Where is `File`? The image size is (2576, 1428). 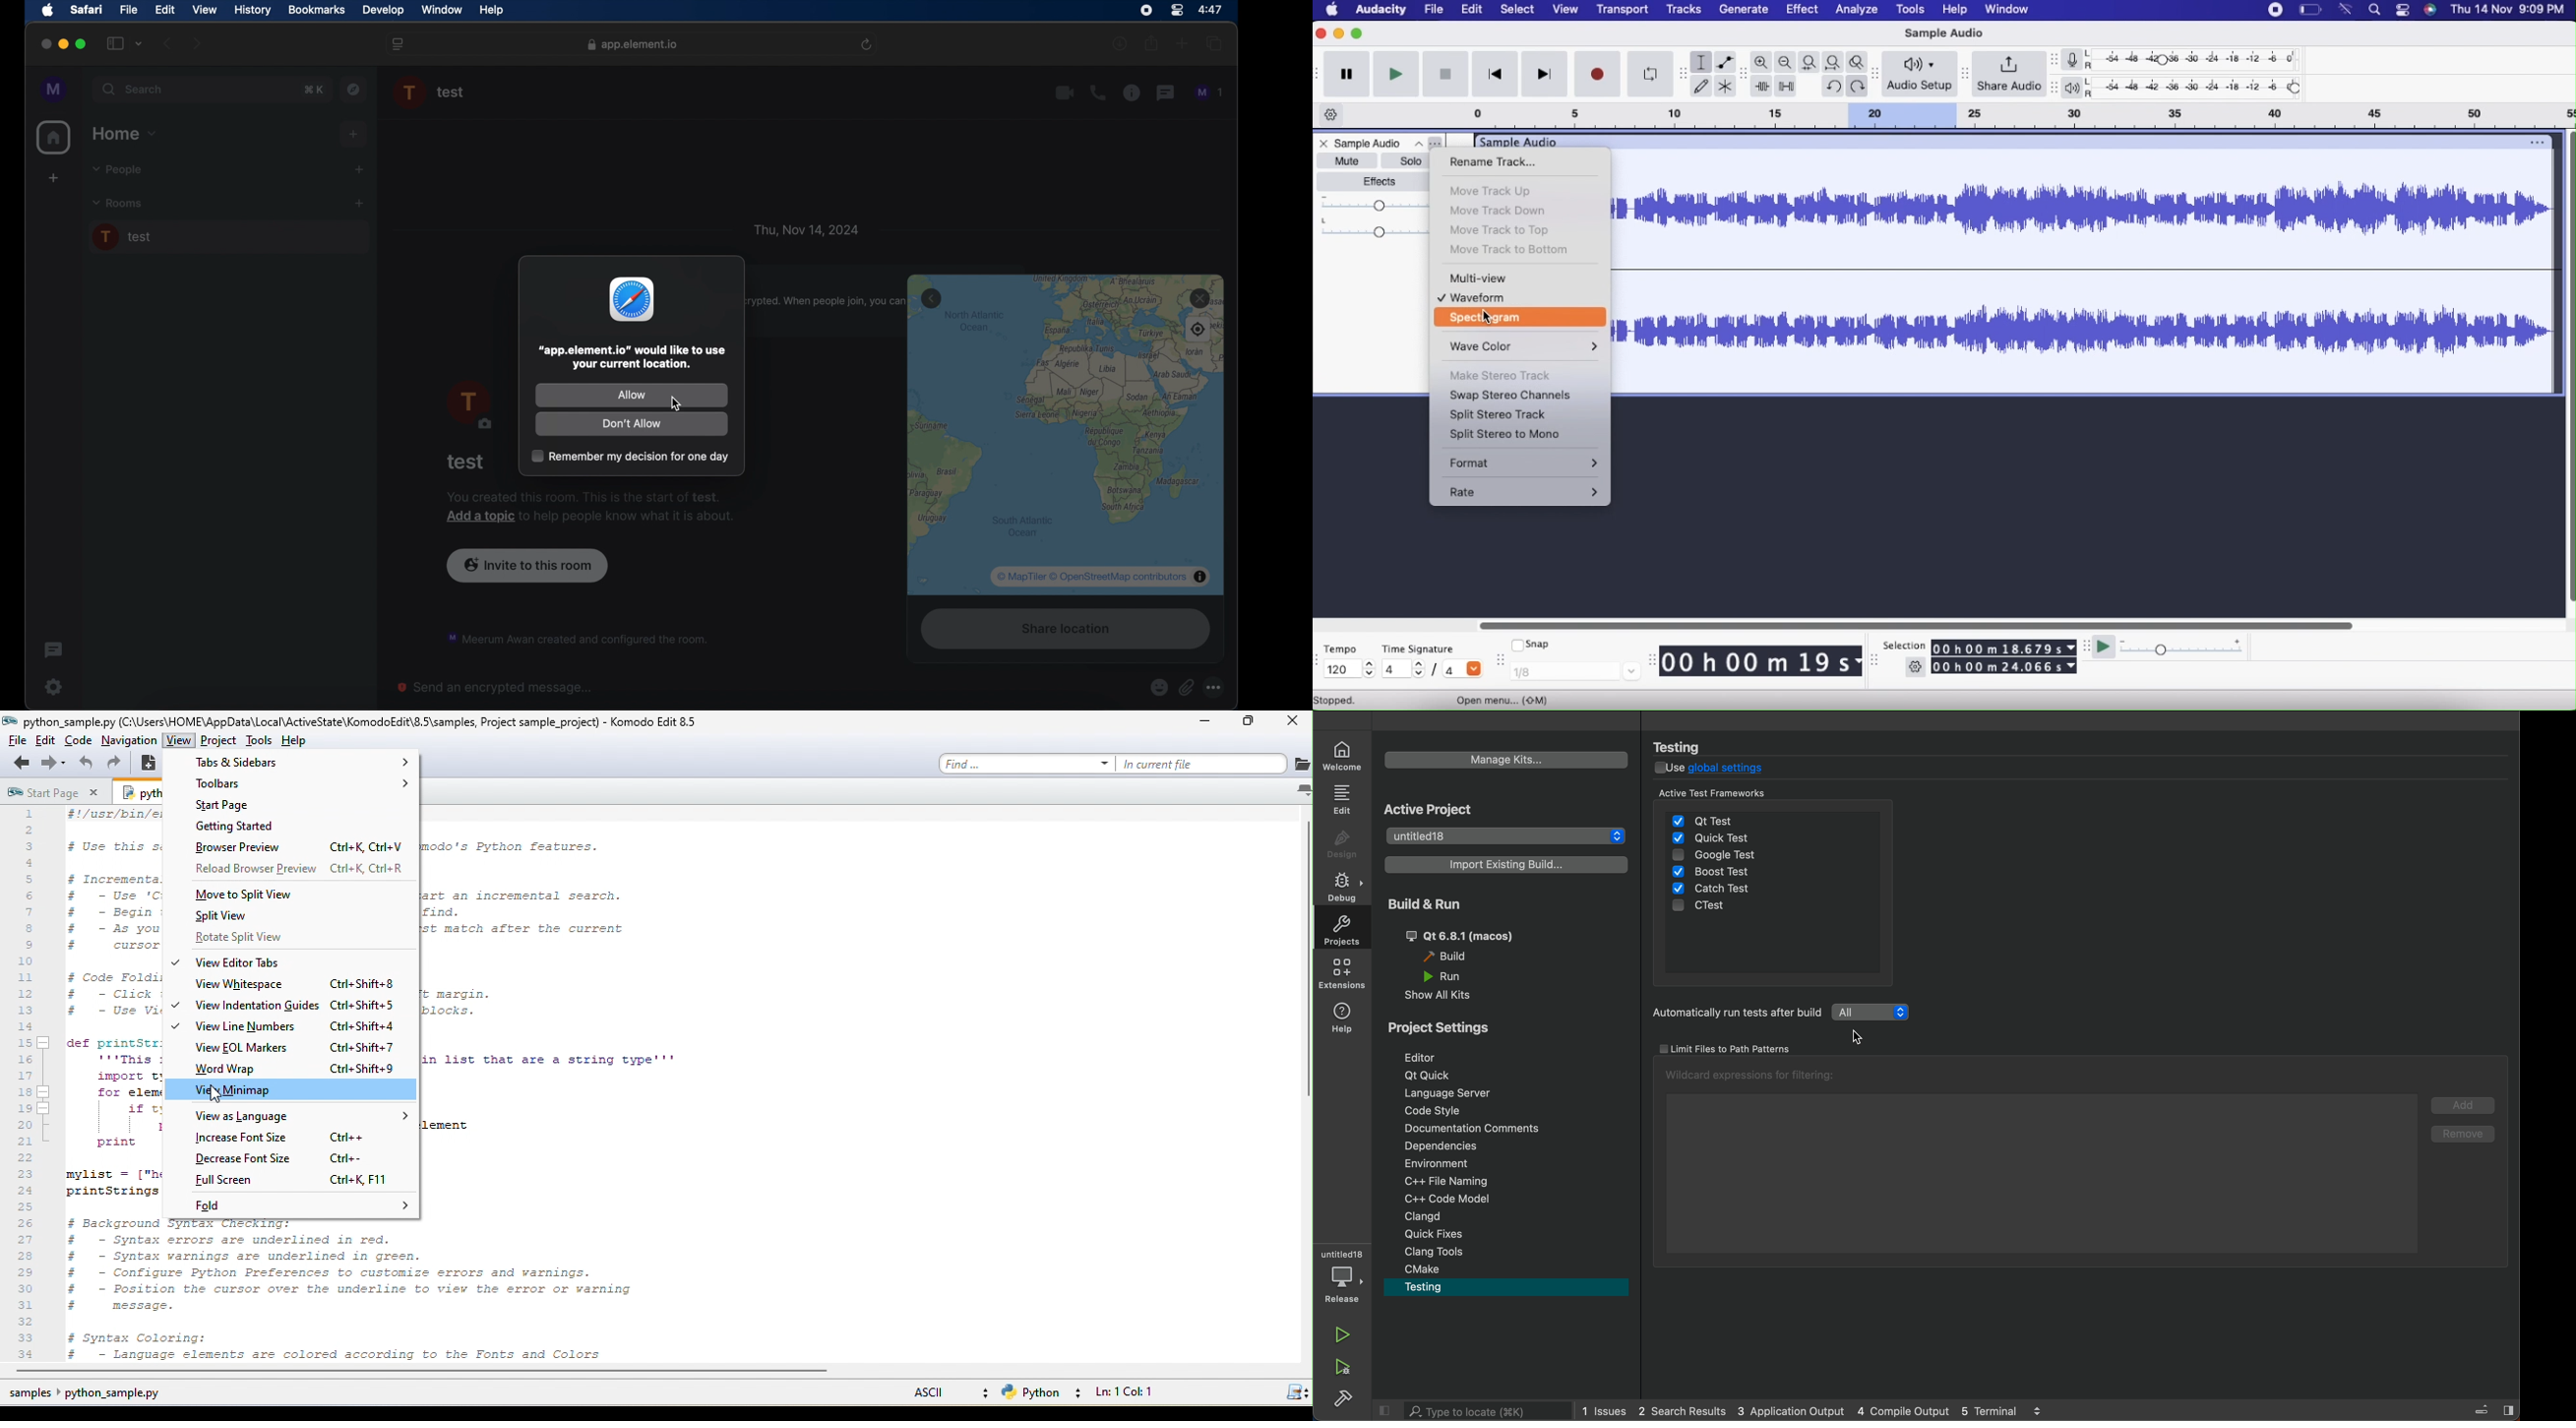 File is located at coordinates (1434, 9).